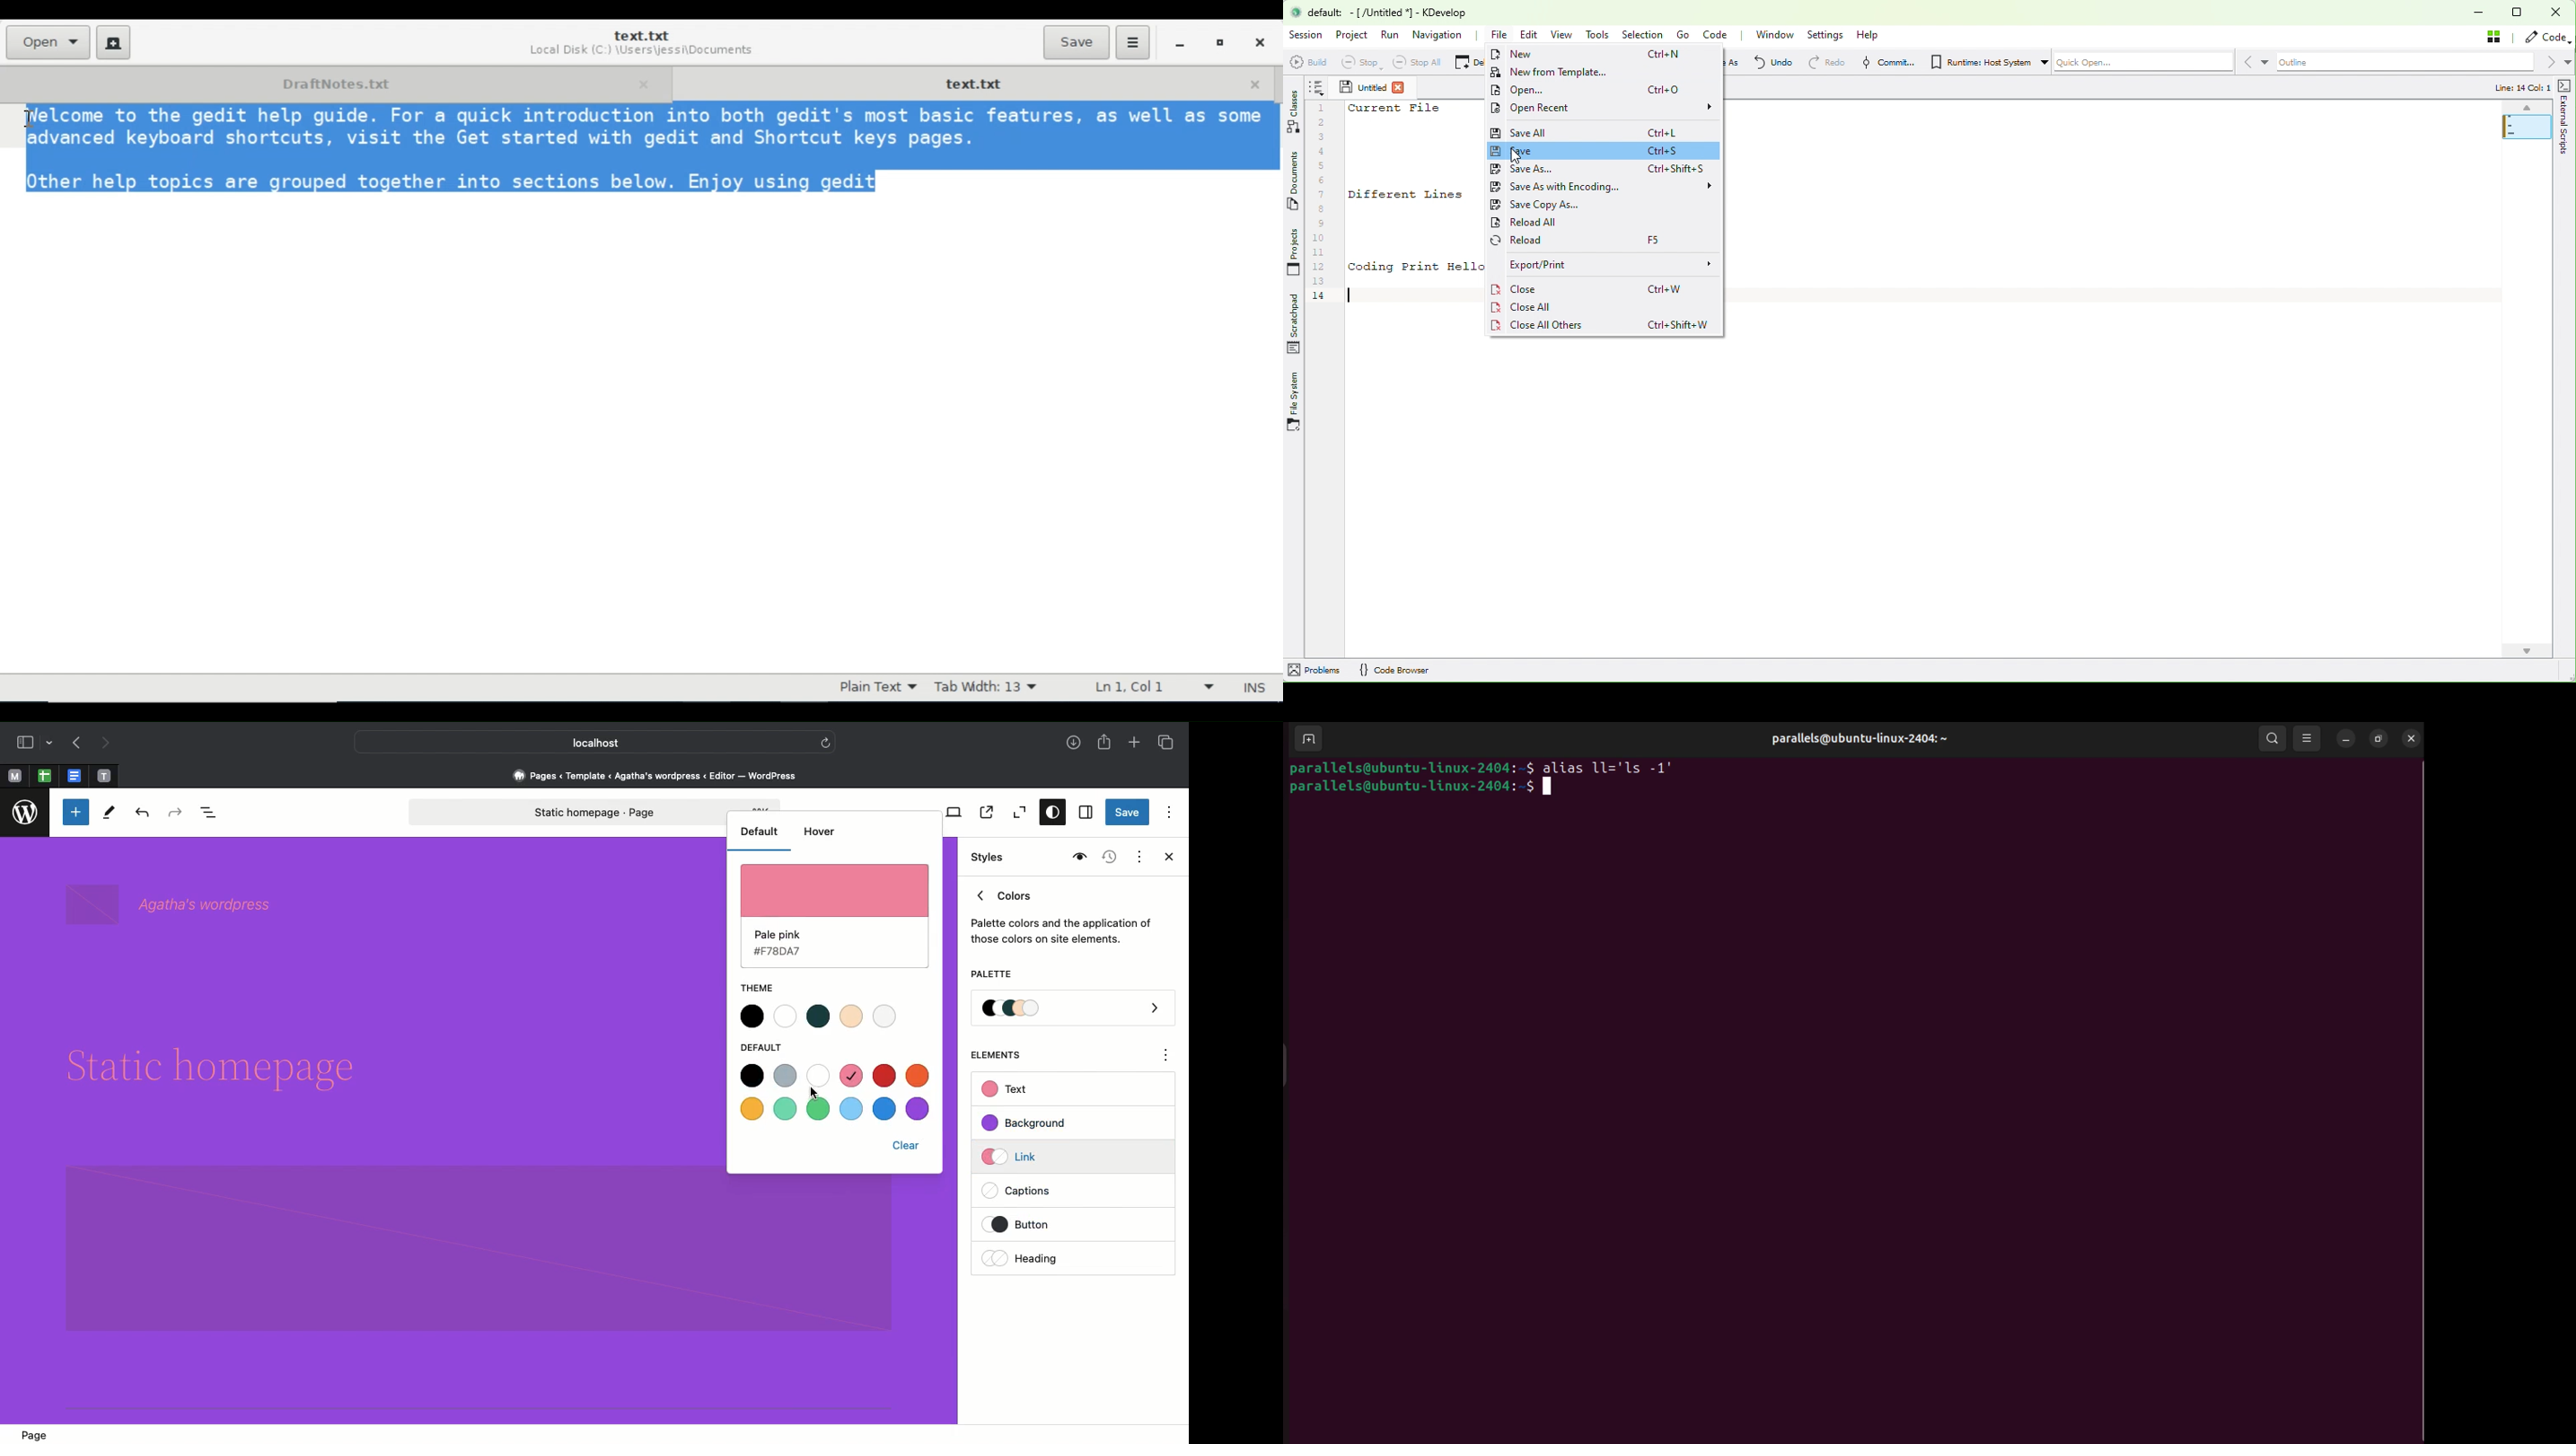  Describe the element at coordinates (833, 914) in the screenshot. I see `Default color` at that location.